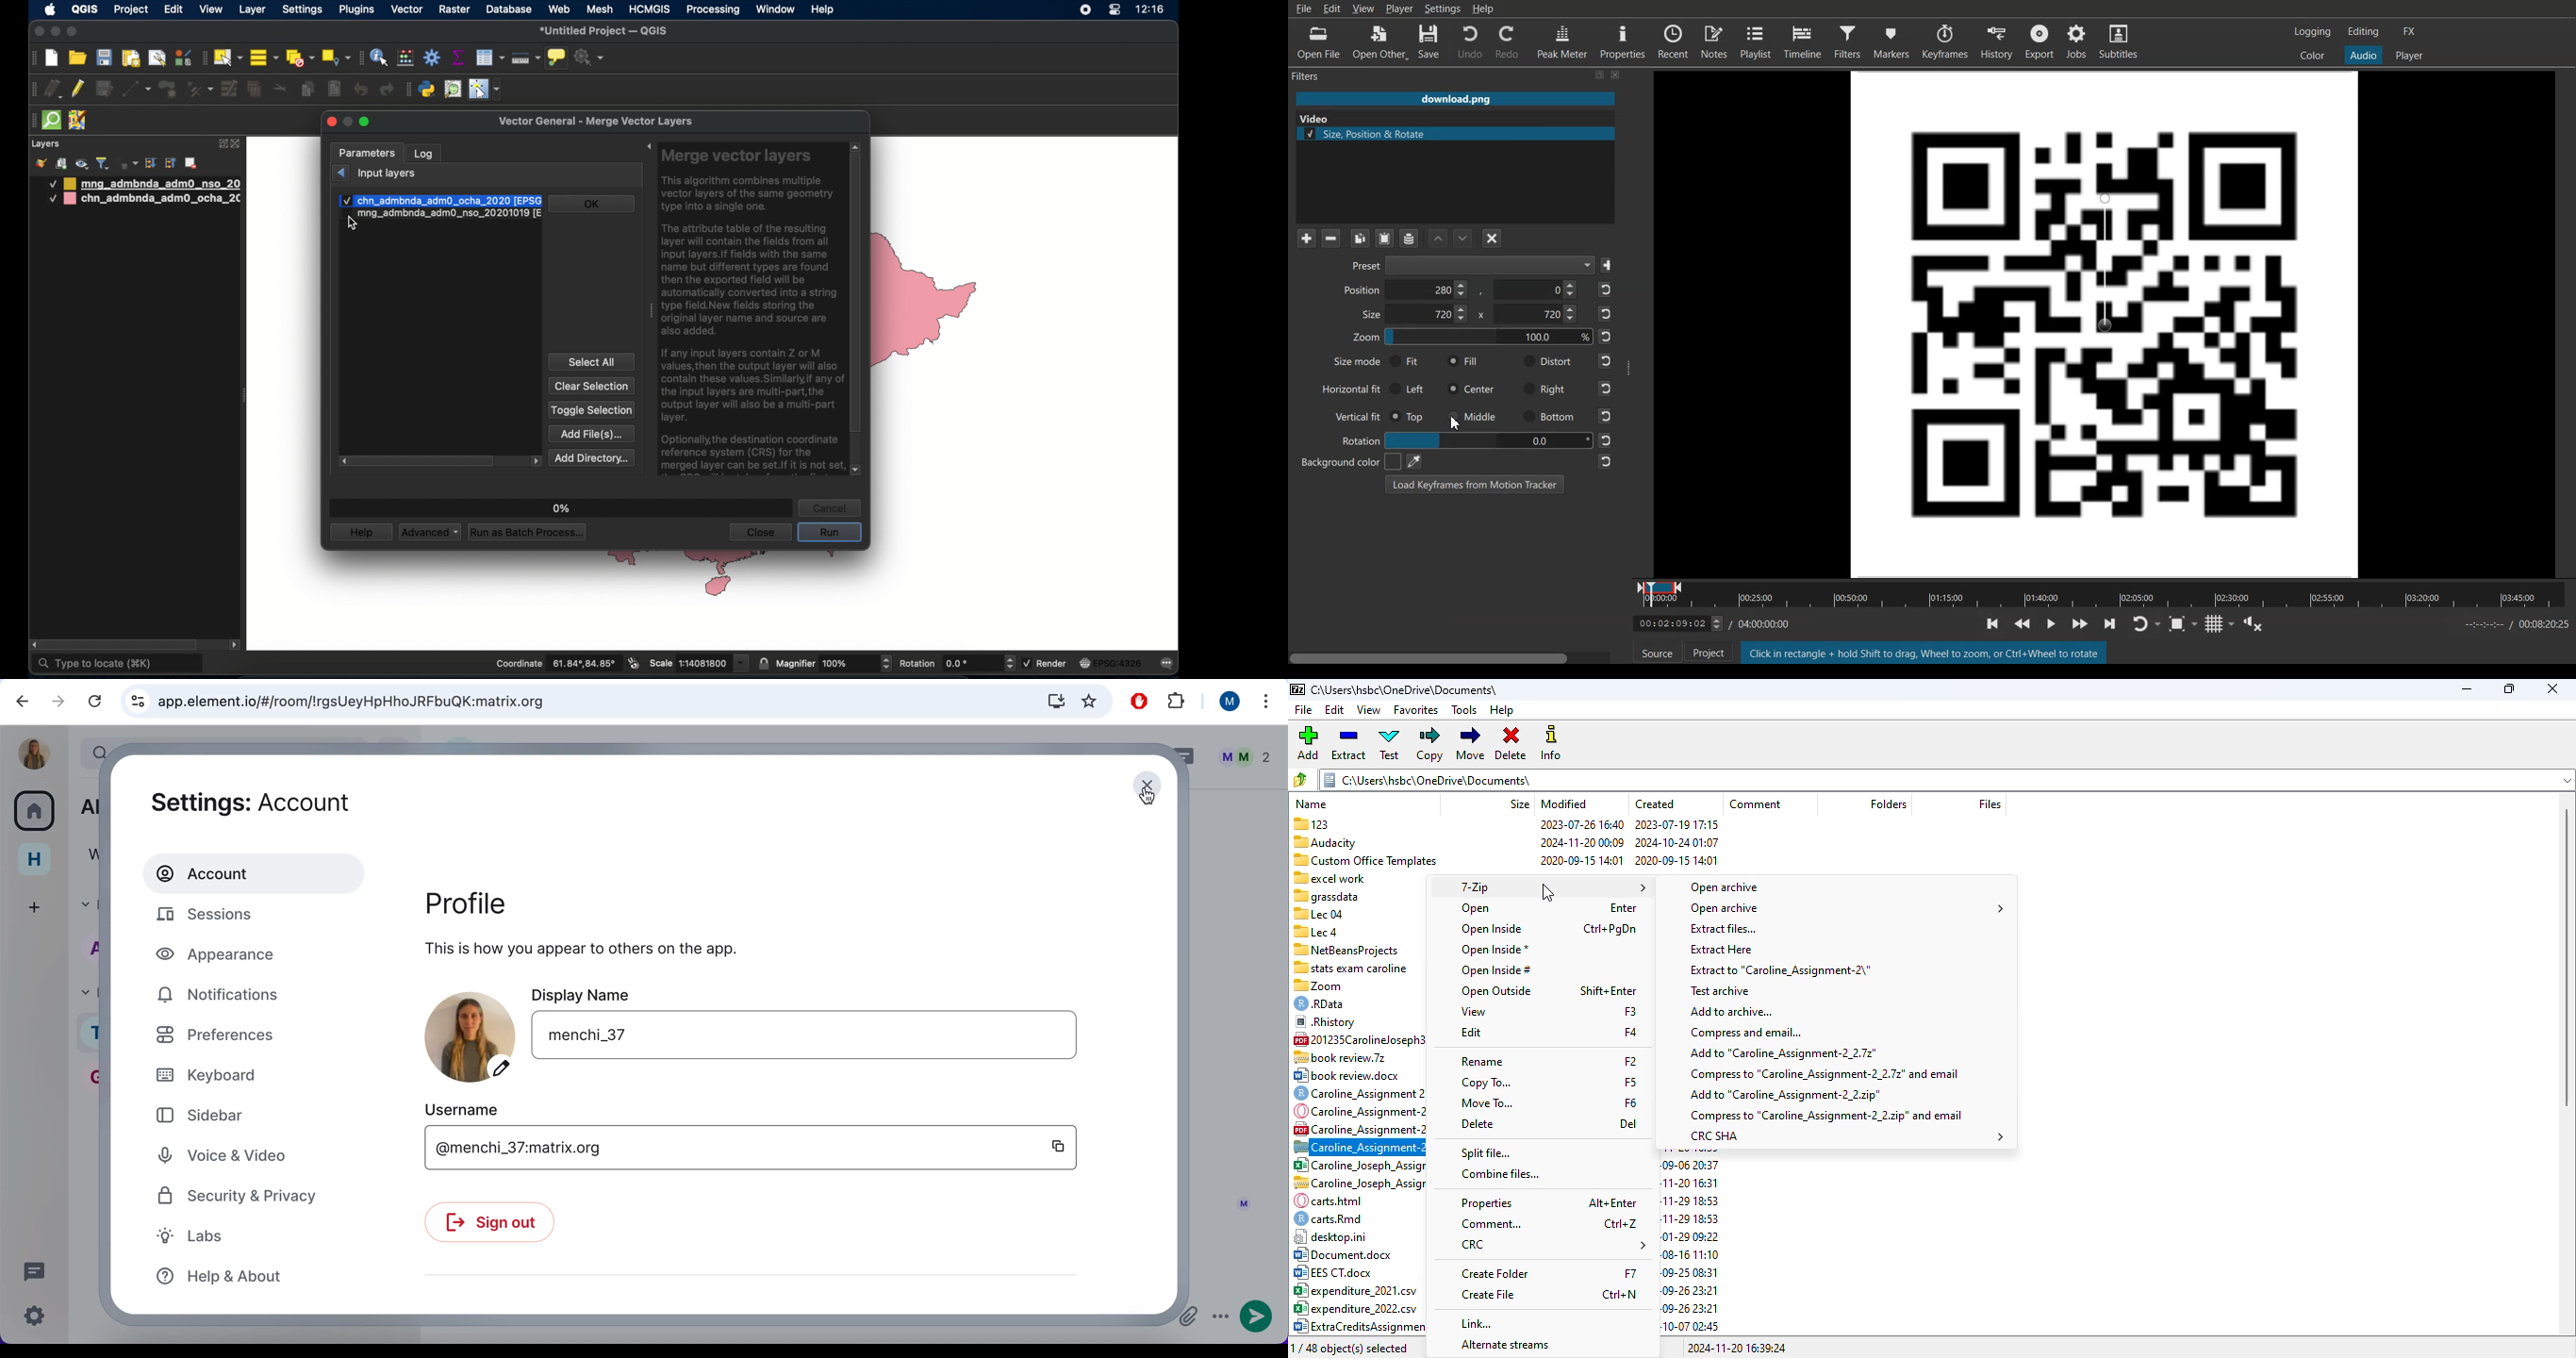 This screenshot has height=1372, width=2576. What do you see at coordinates (2258, 626) in the screenshot?
I see `Show the volume control` at bounding box center [2258, 626].